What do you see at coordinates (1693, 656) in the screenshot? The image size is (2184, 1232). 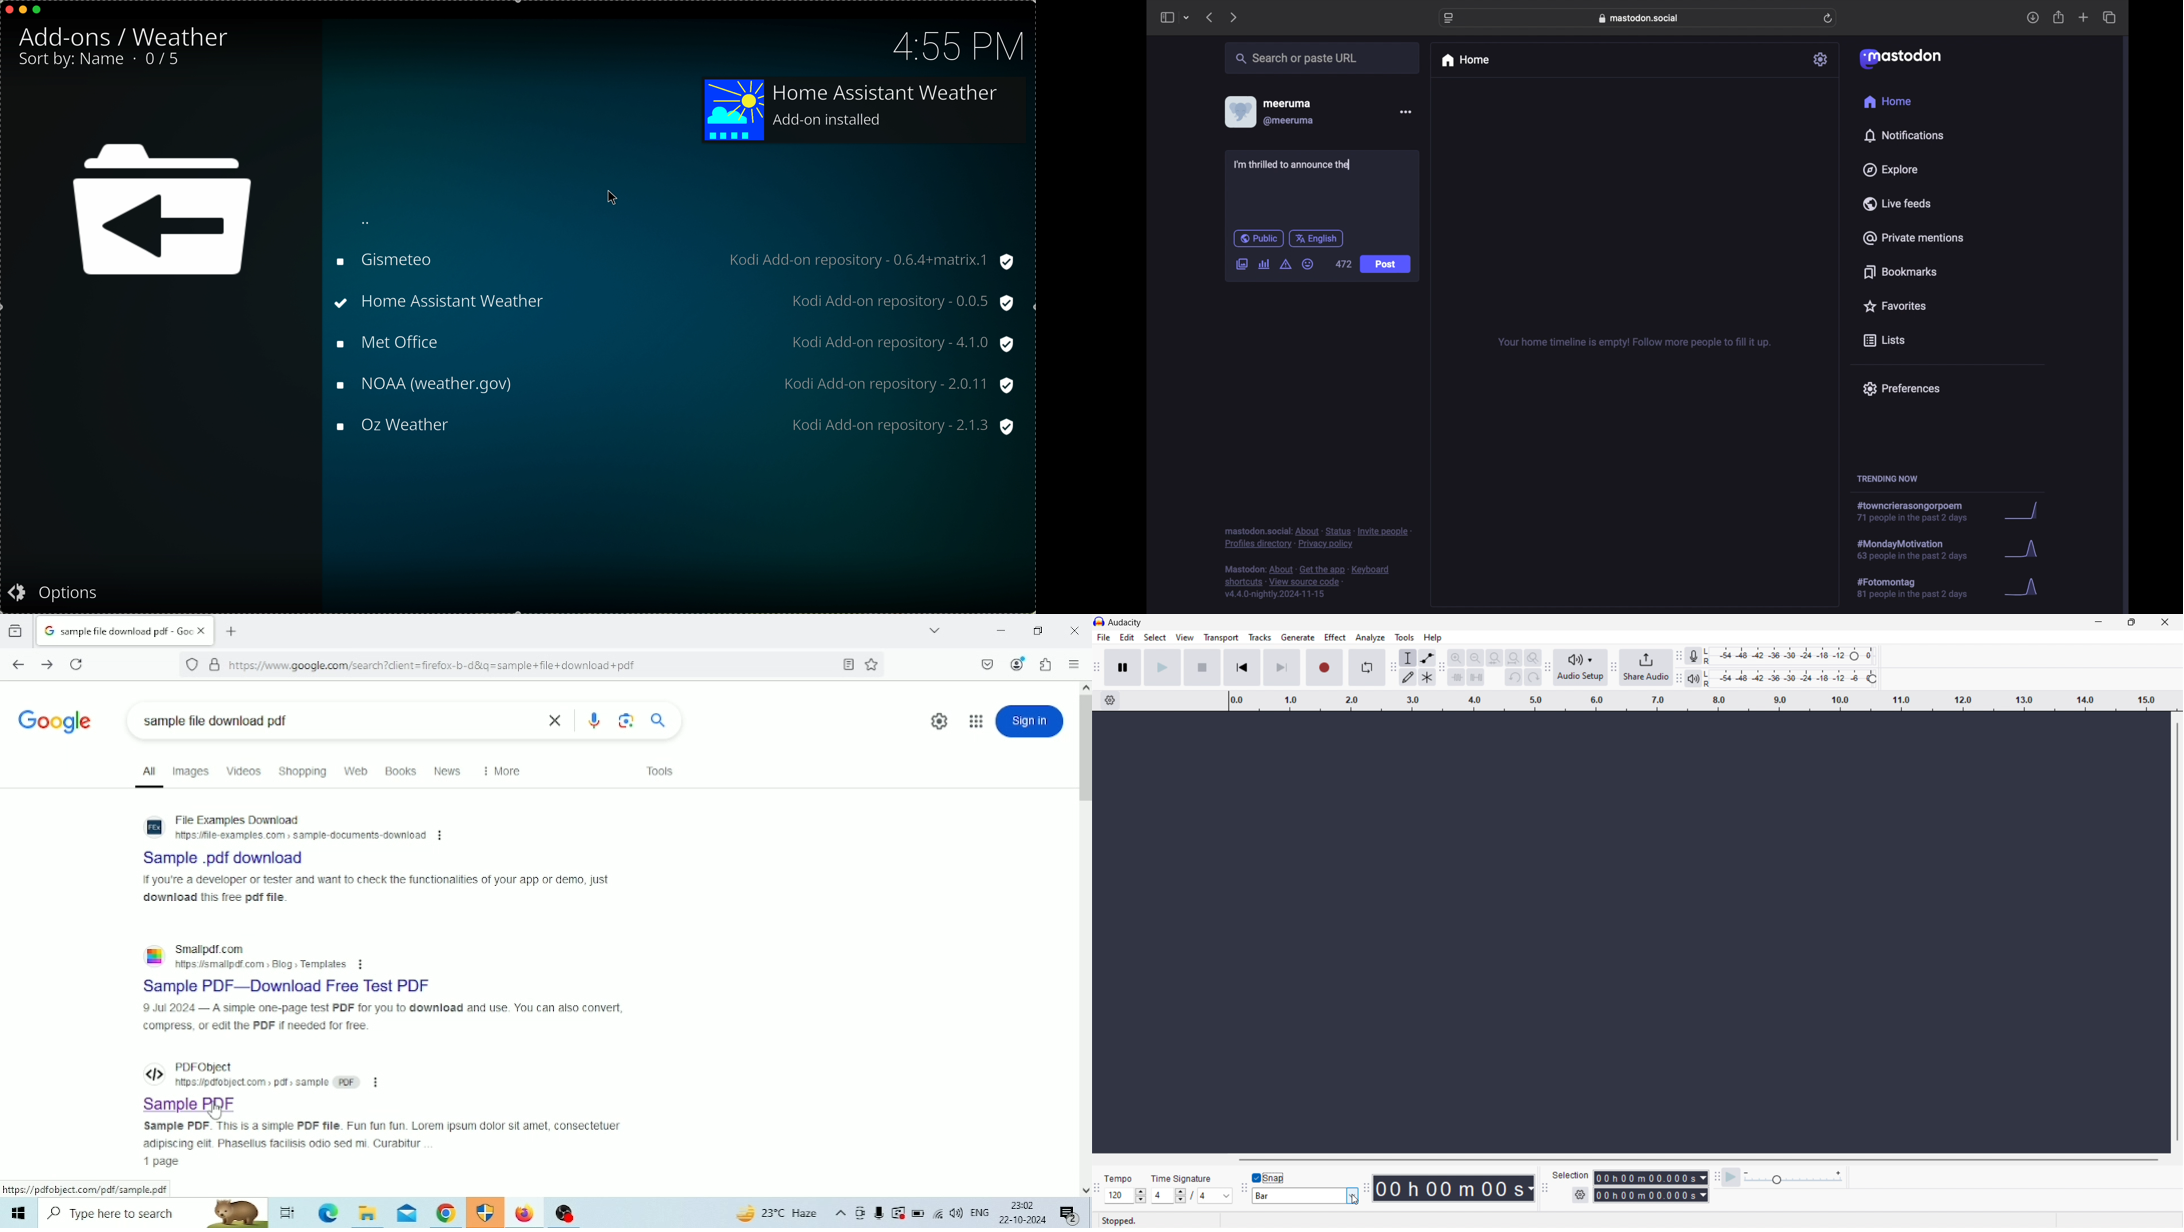 I see `recording meter` at bounding box center [1693, 656].